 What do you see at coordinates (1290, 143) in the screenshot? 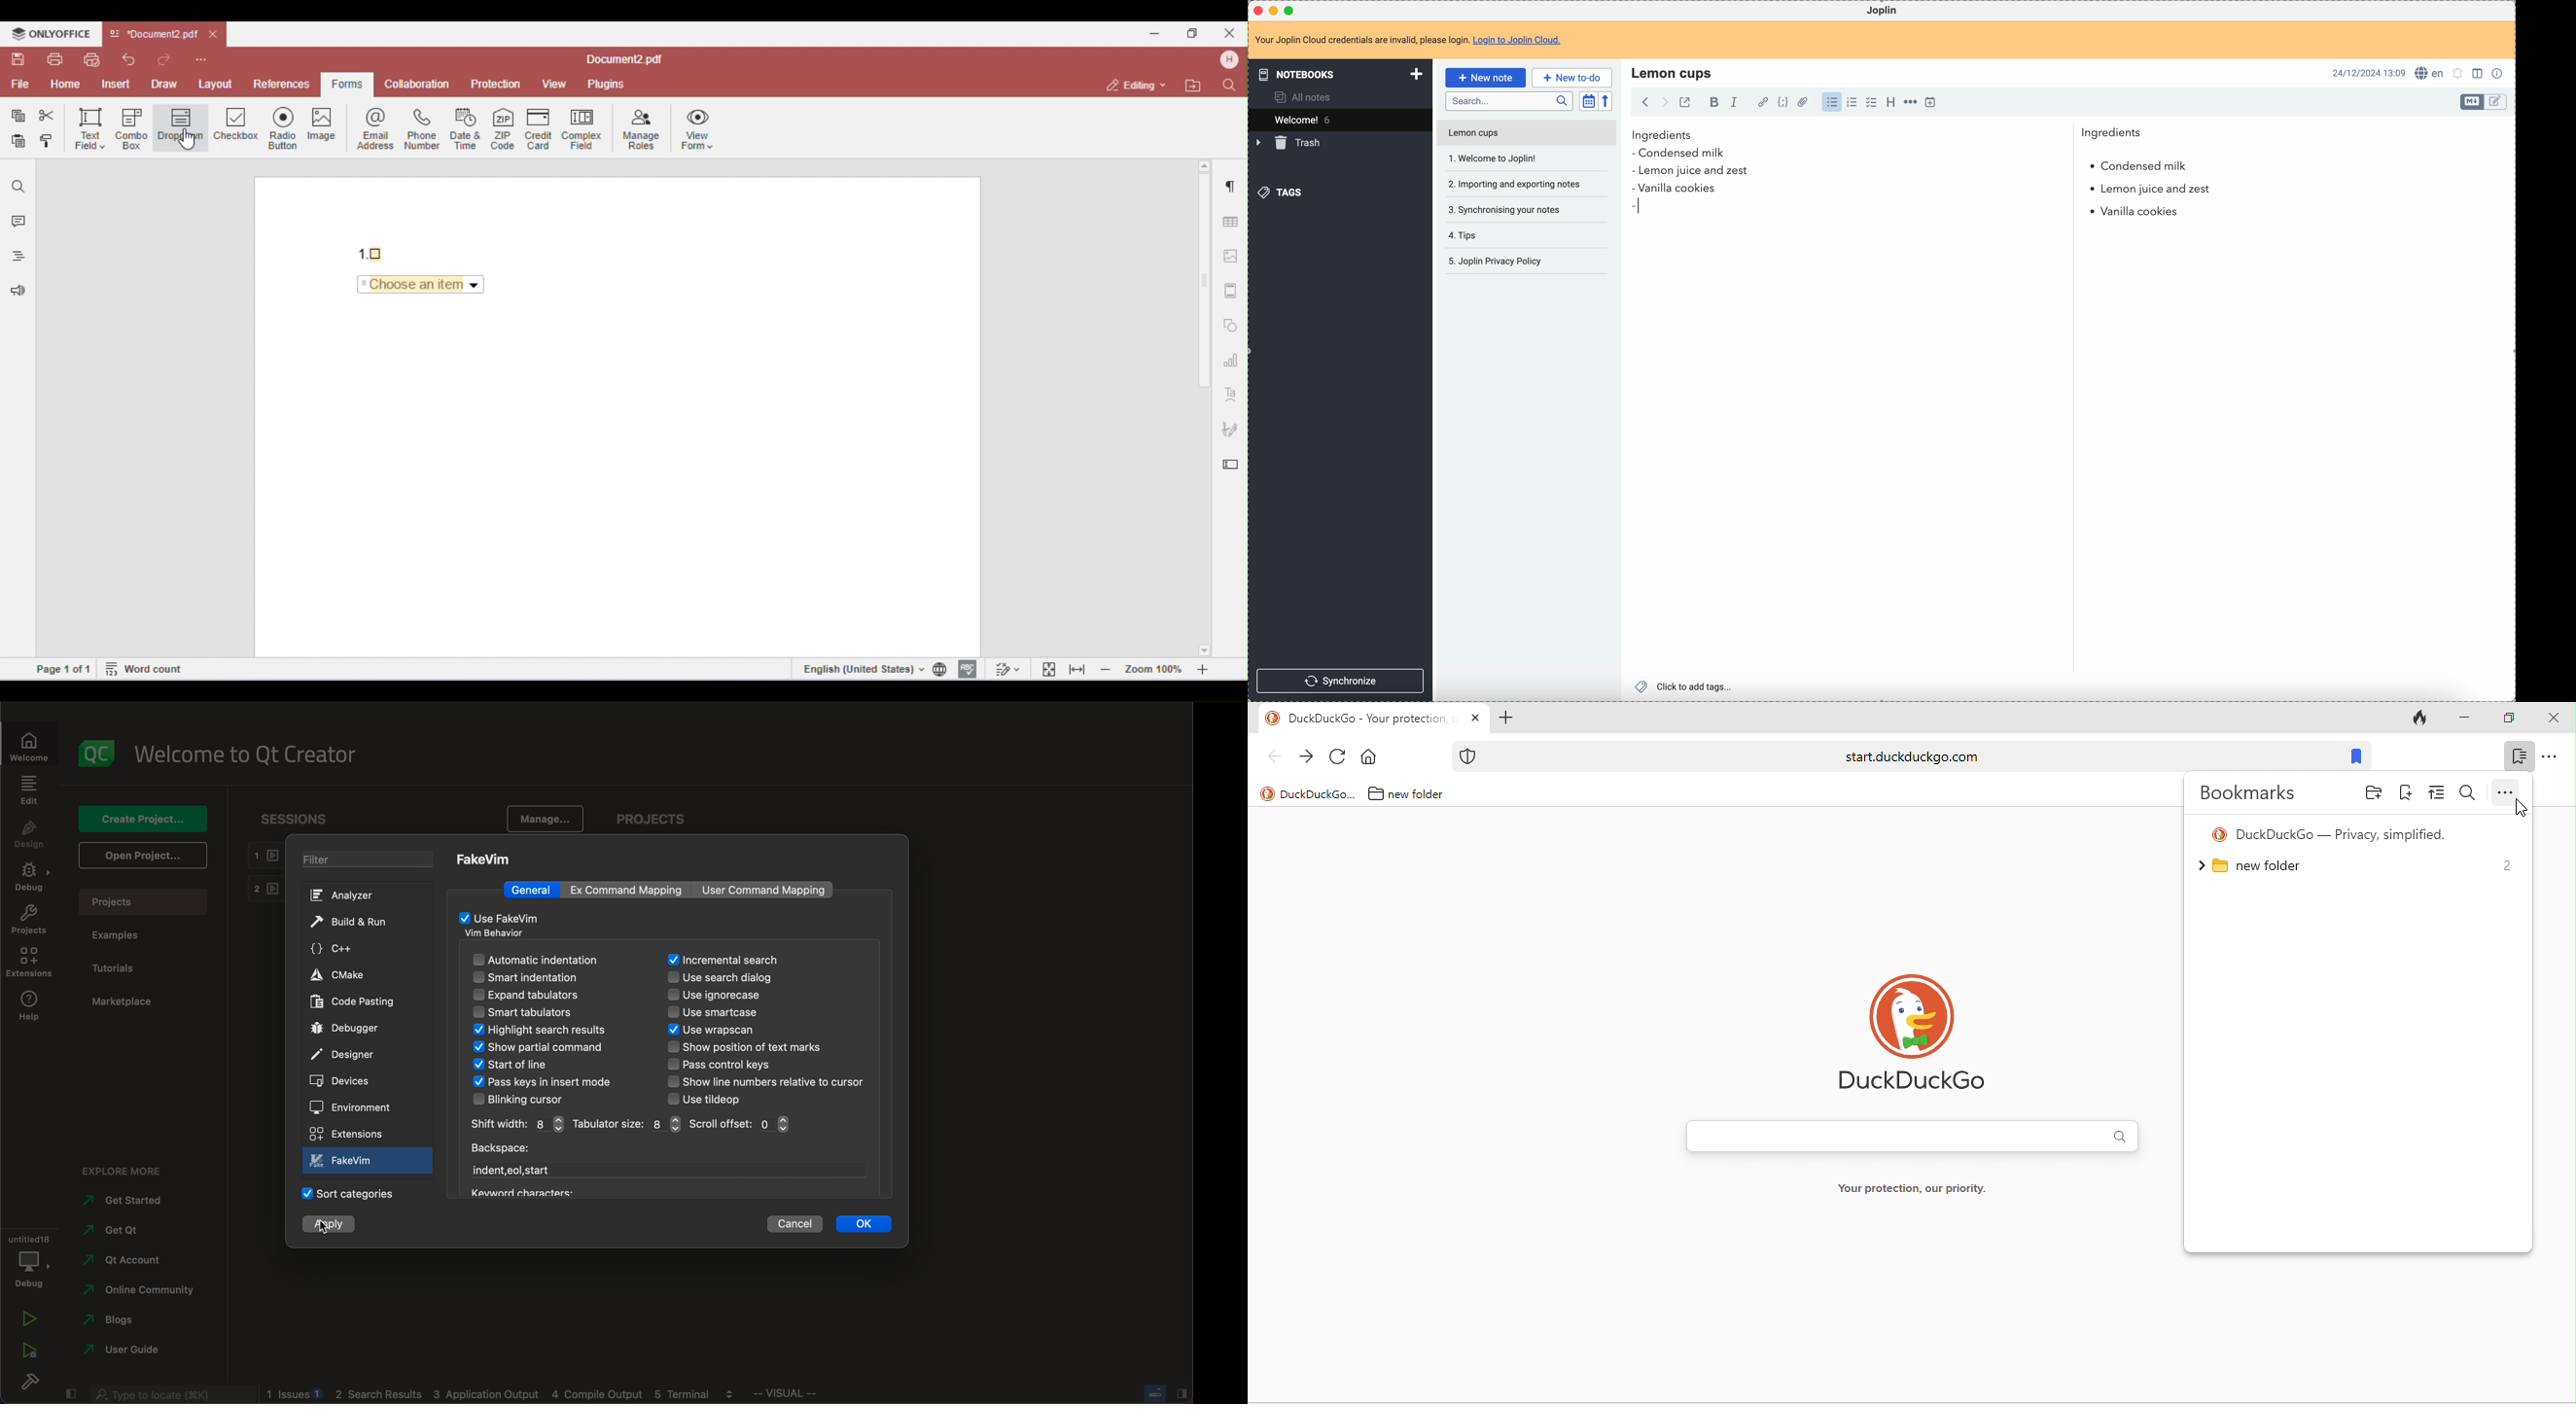
I see `trash` at bounding box center [1290, 143].